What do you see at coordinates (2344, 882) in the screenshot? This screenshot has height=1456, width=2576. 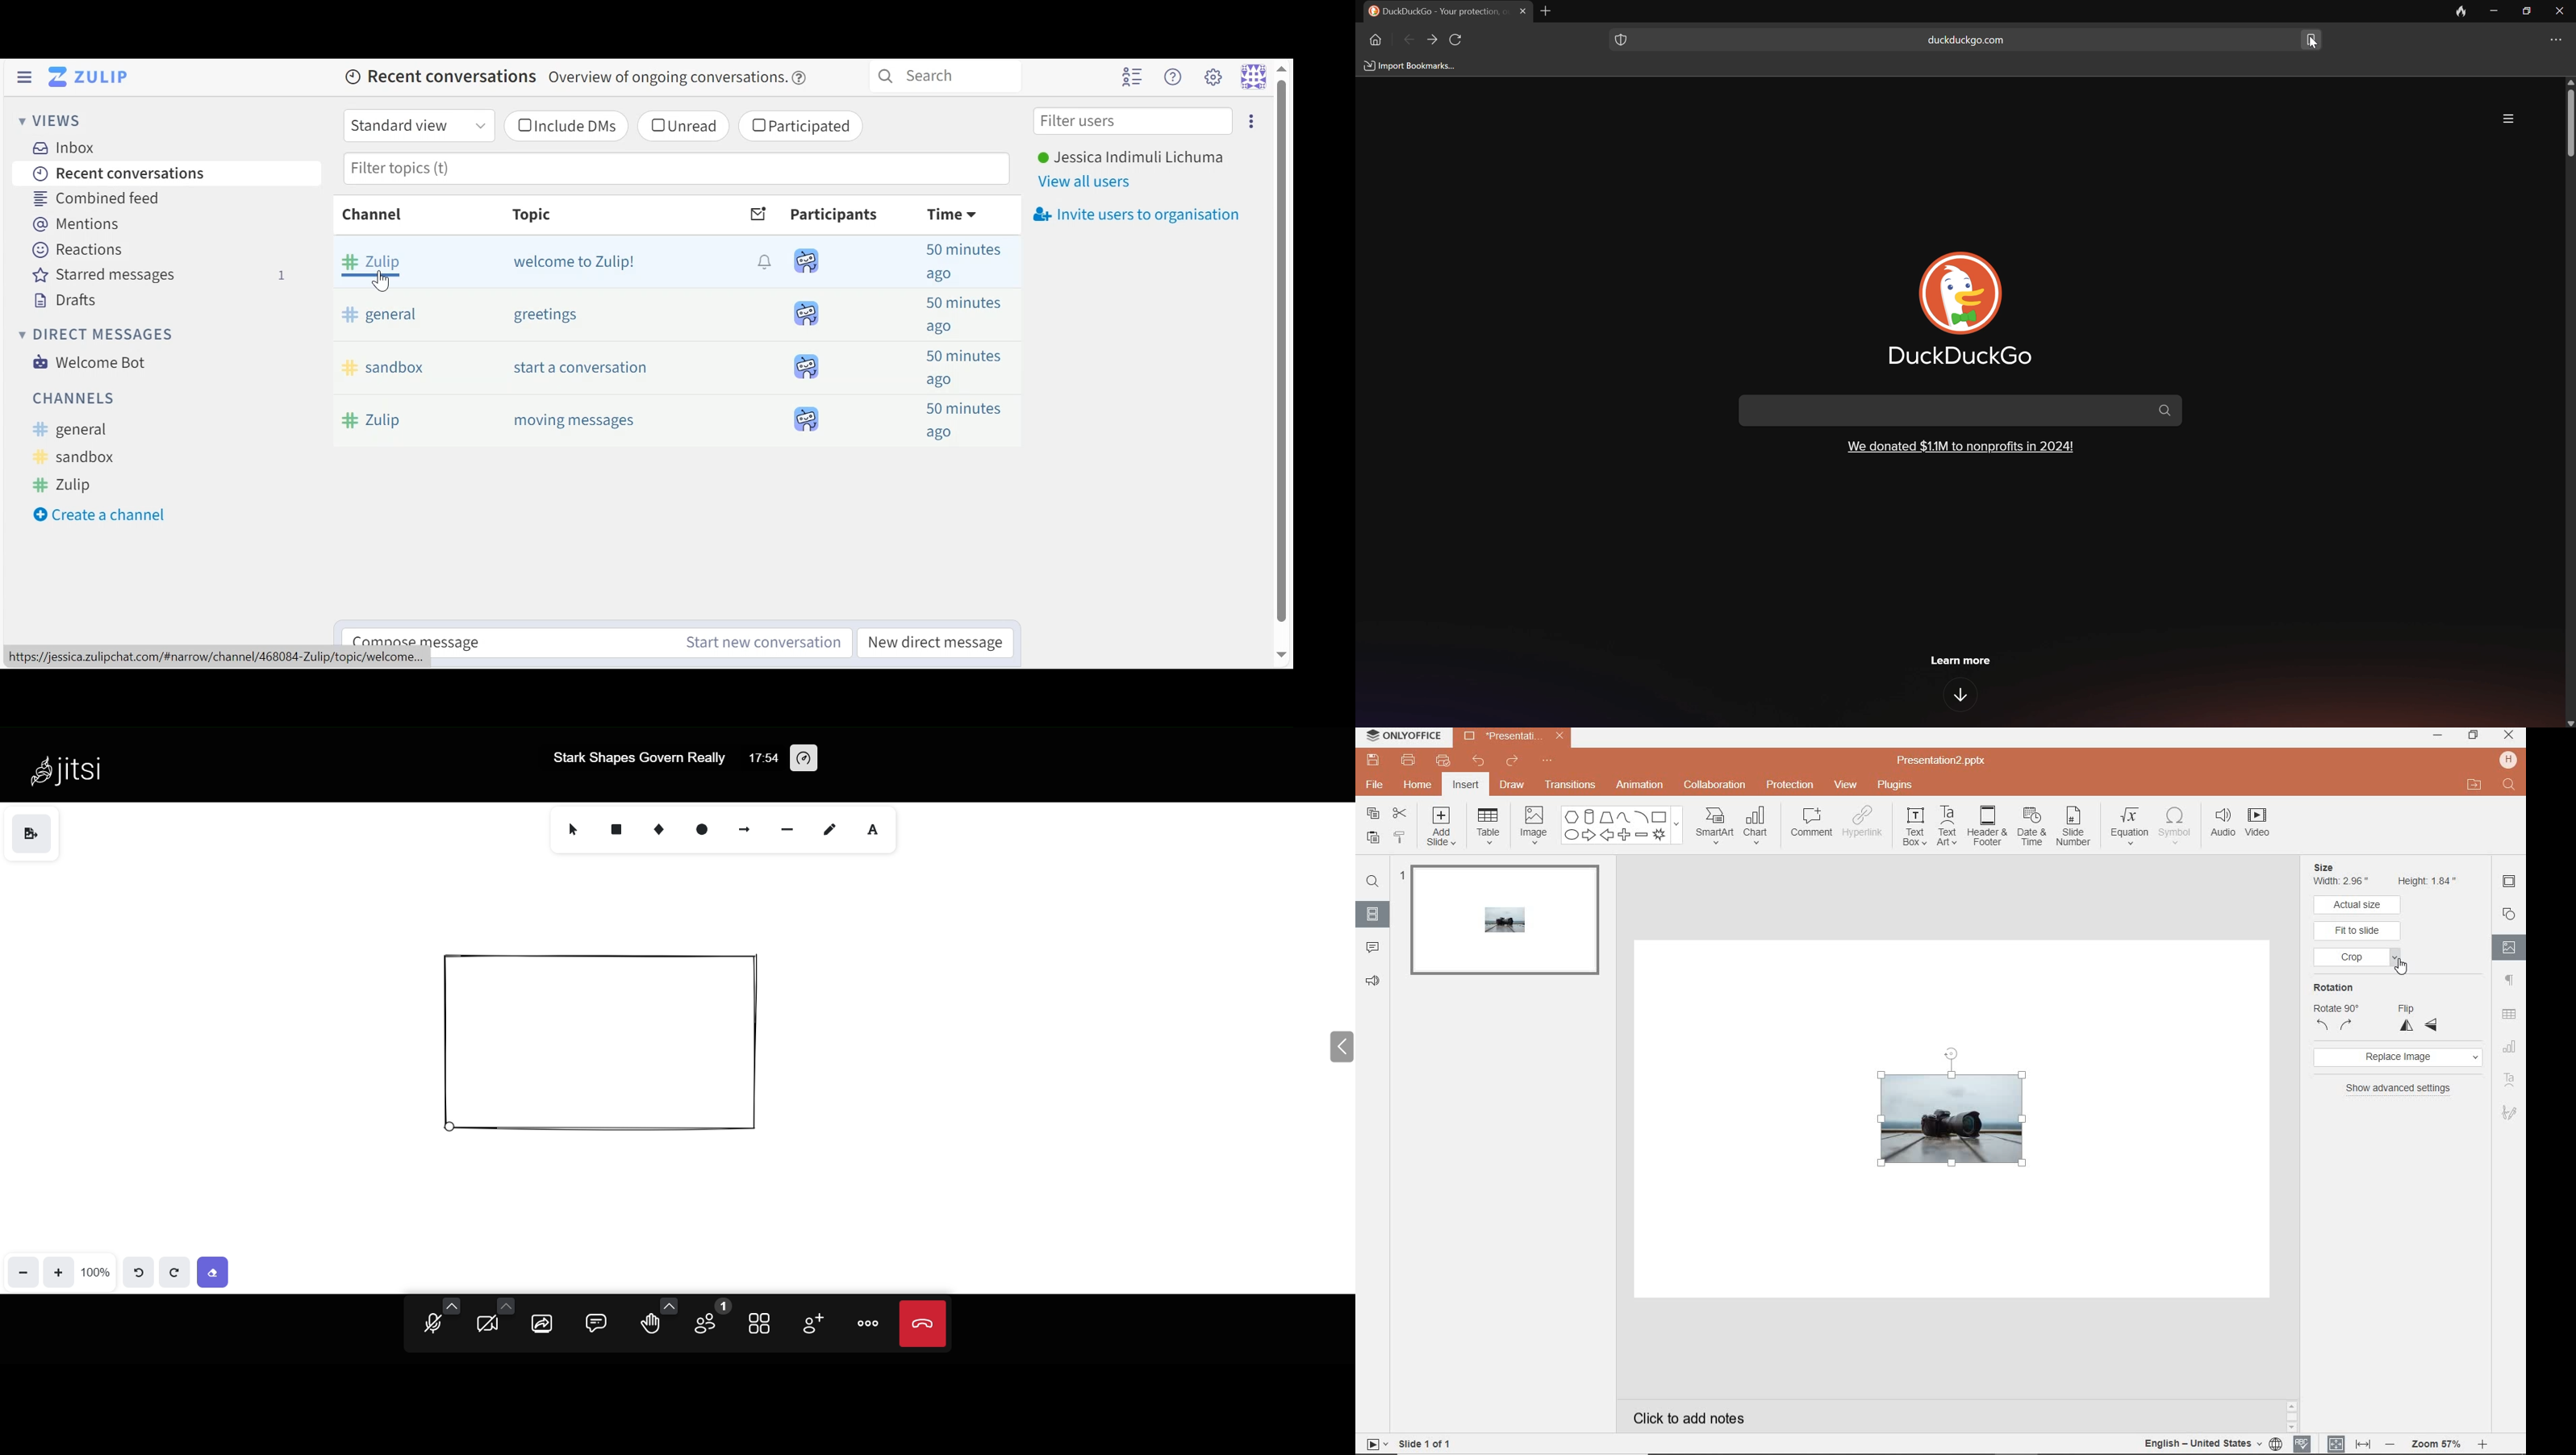 I see `Width 2.96"` at bounding box center [2344, 882].